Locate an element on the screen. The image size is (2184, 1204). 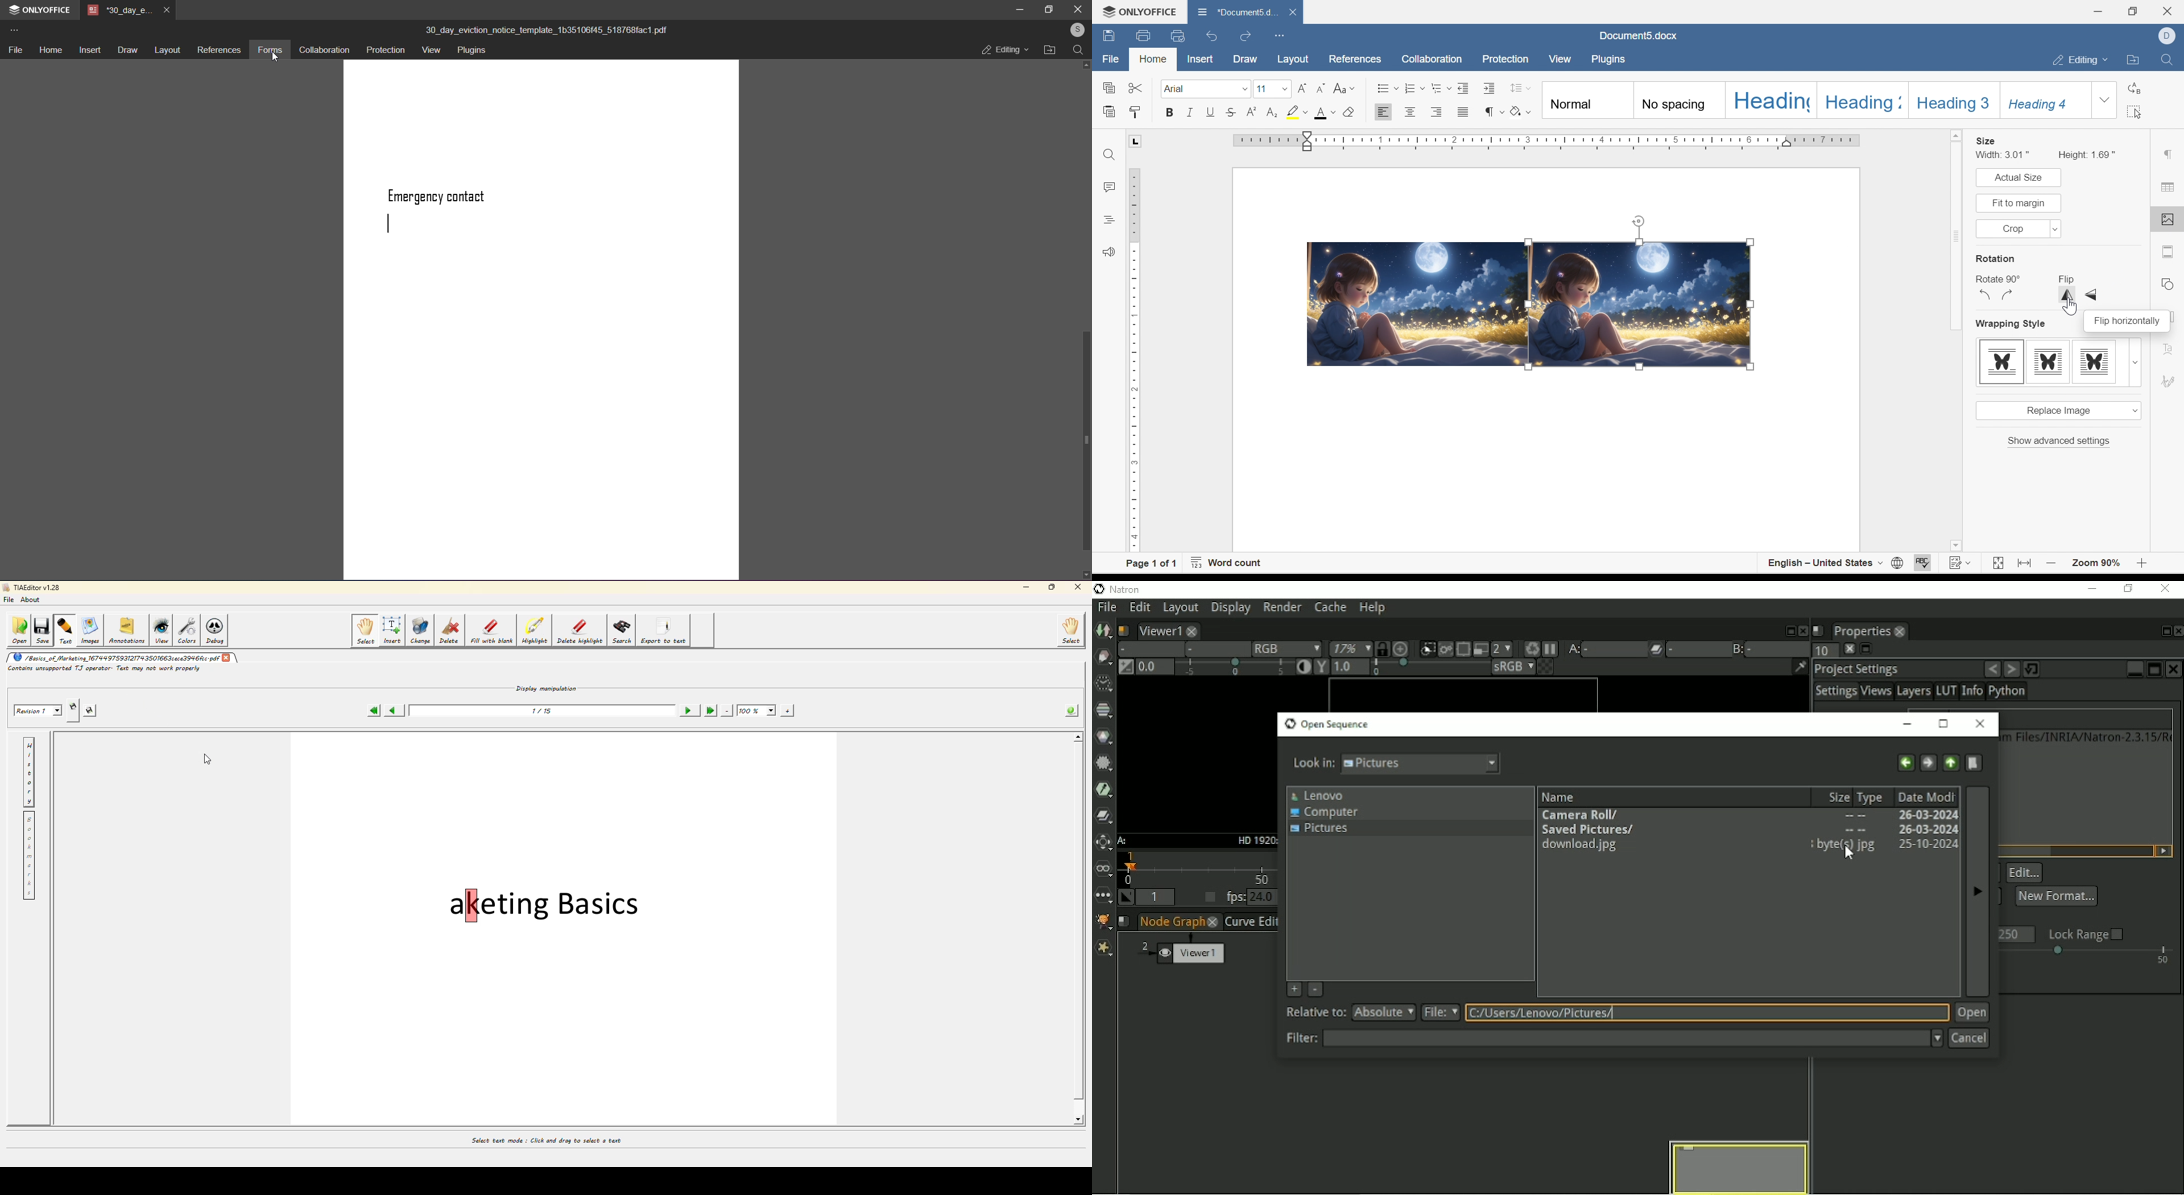
next line is located at coordinates (388, 227).